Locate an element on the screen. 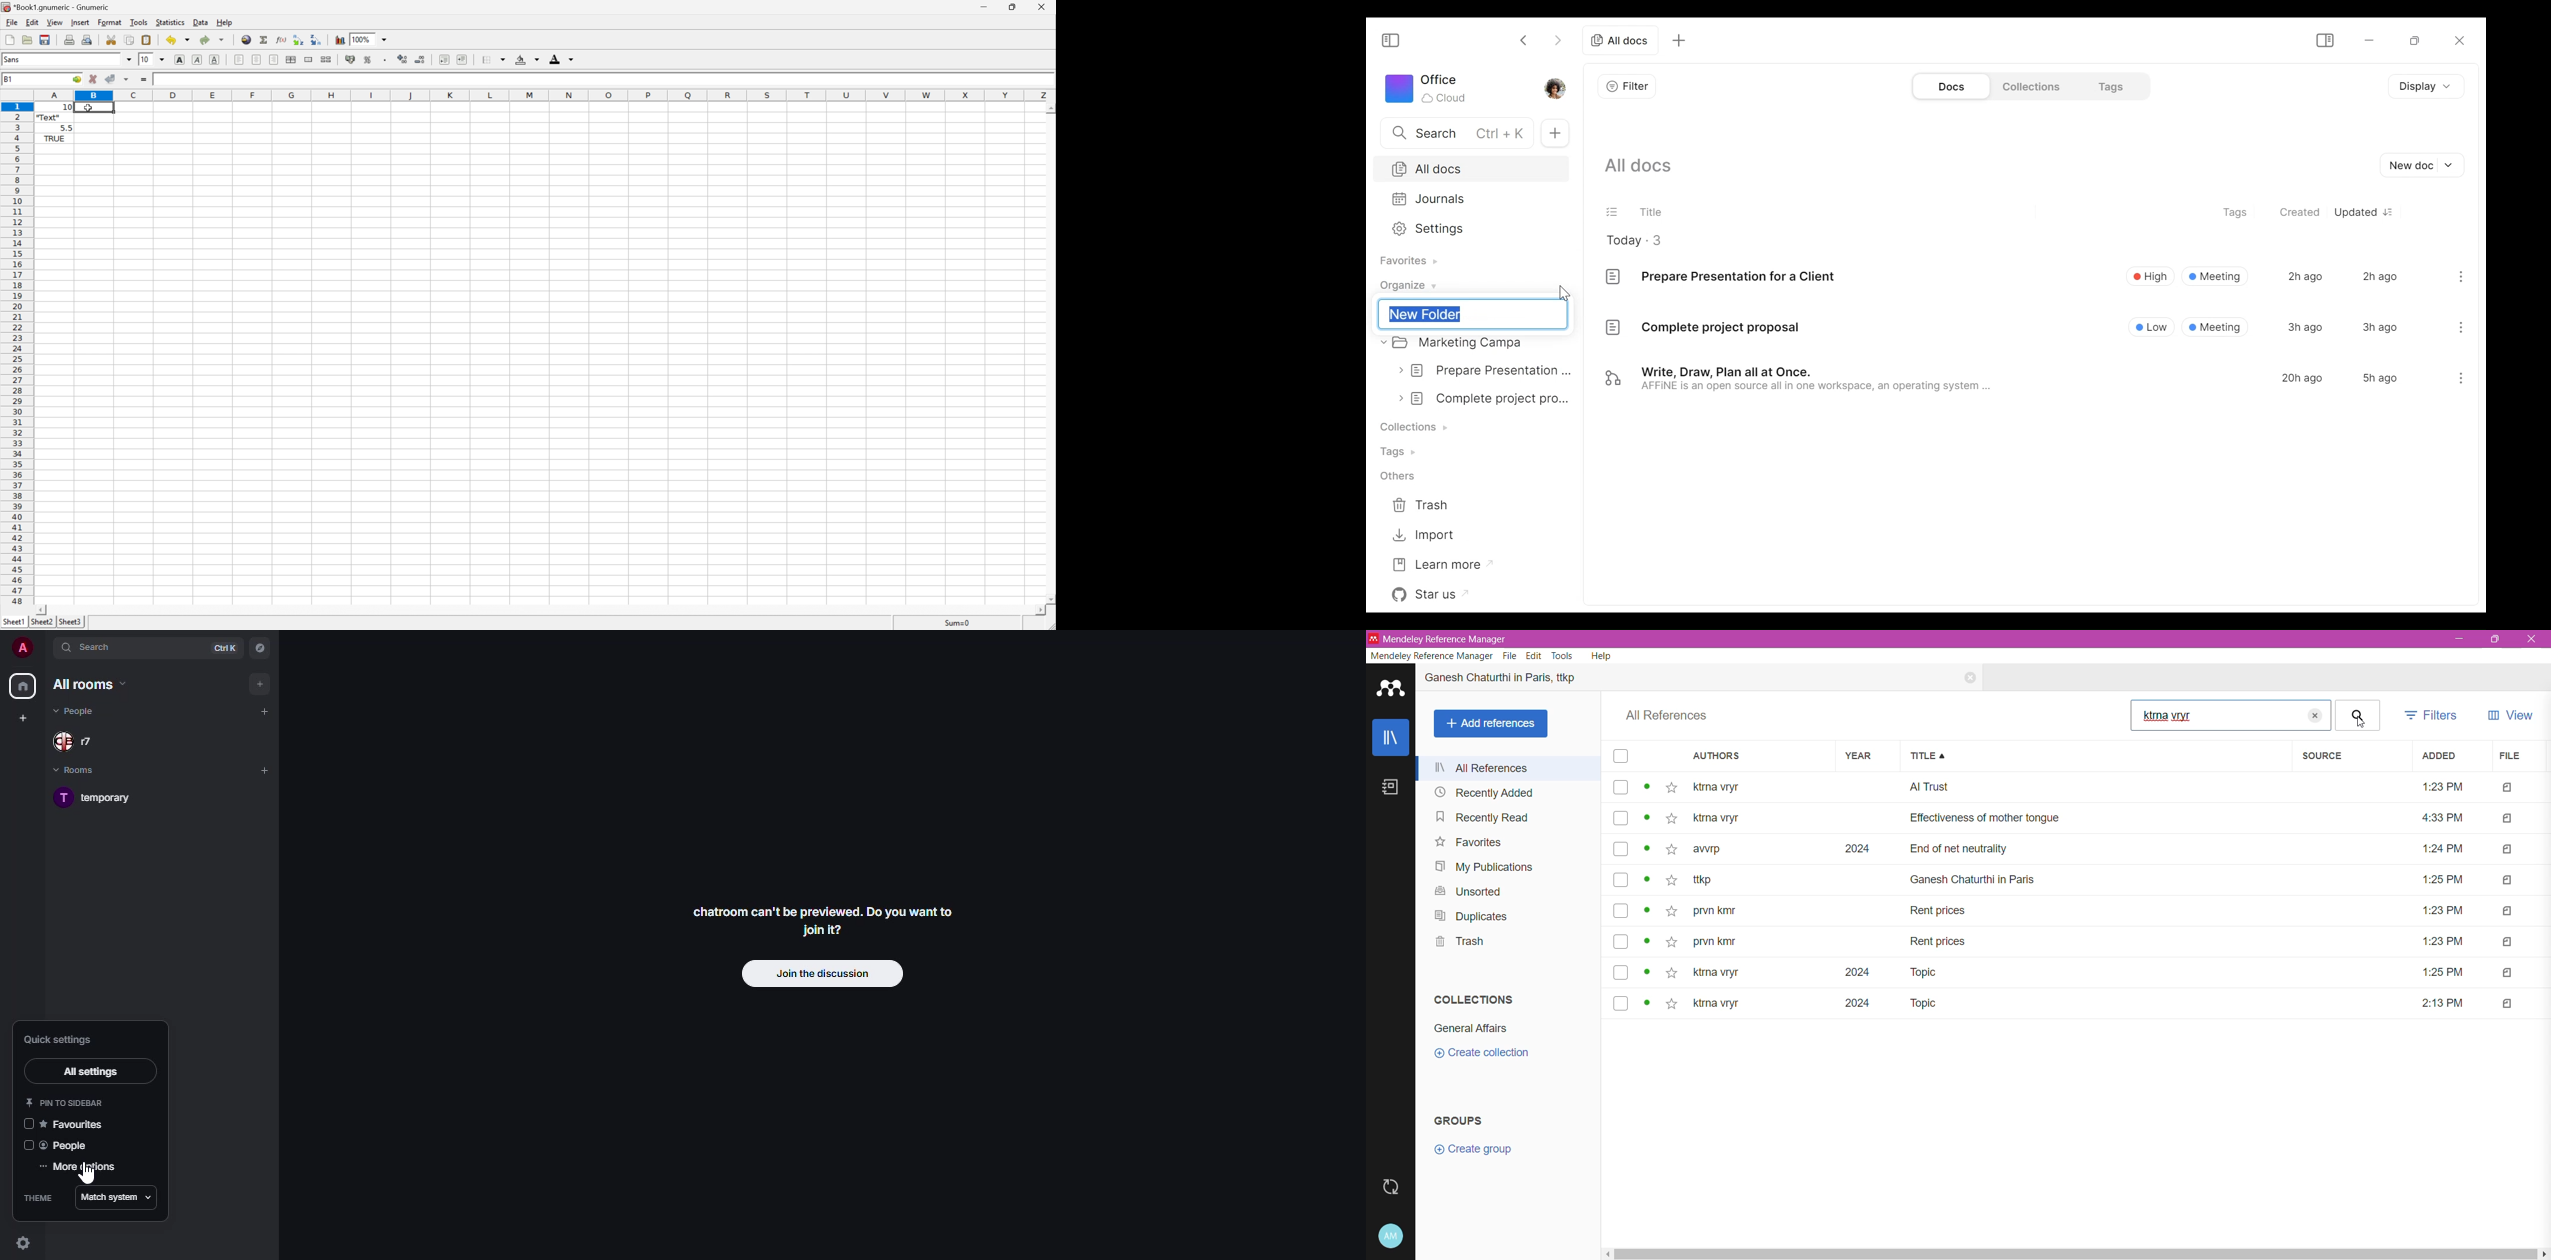 The image size is (2576, 1260). Click to Search is located at coordinates (2358, 716).